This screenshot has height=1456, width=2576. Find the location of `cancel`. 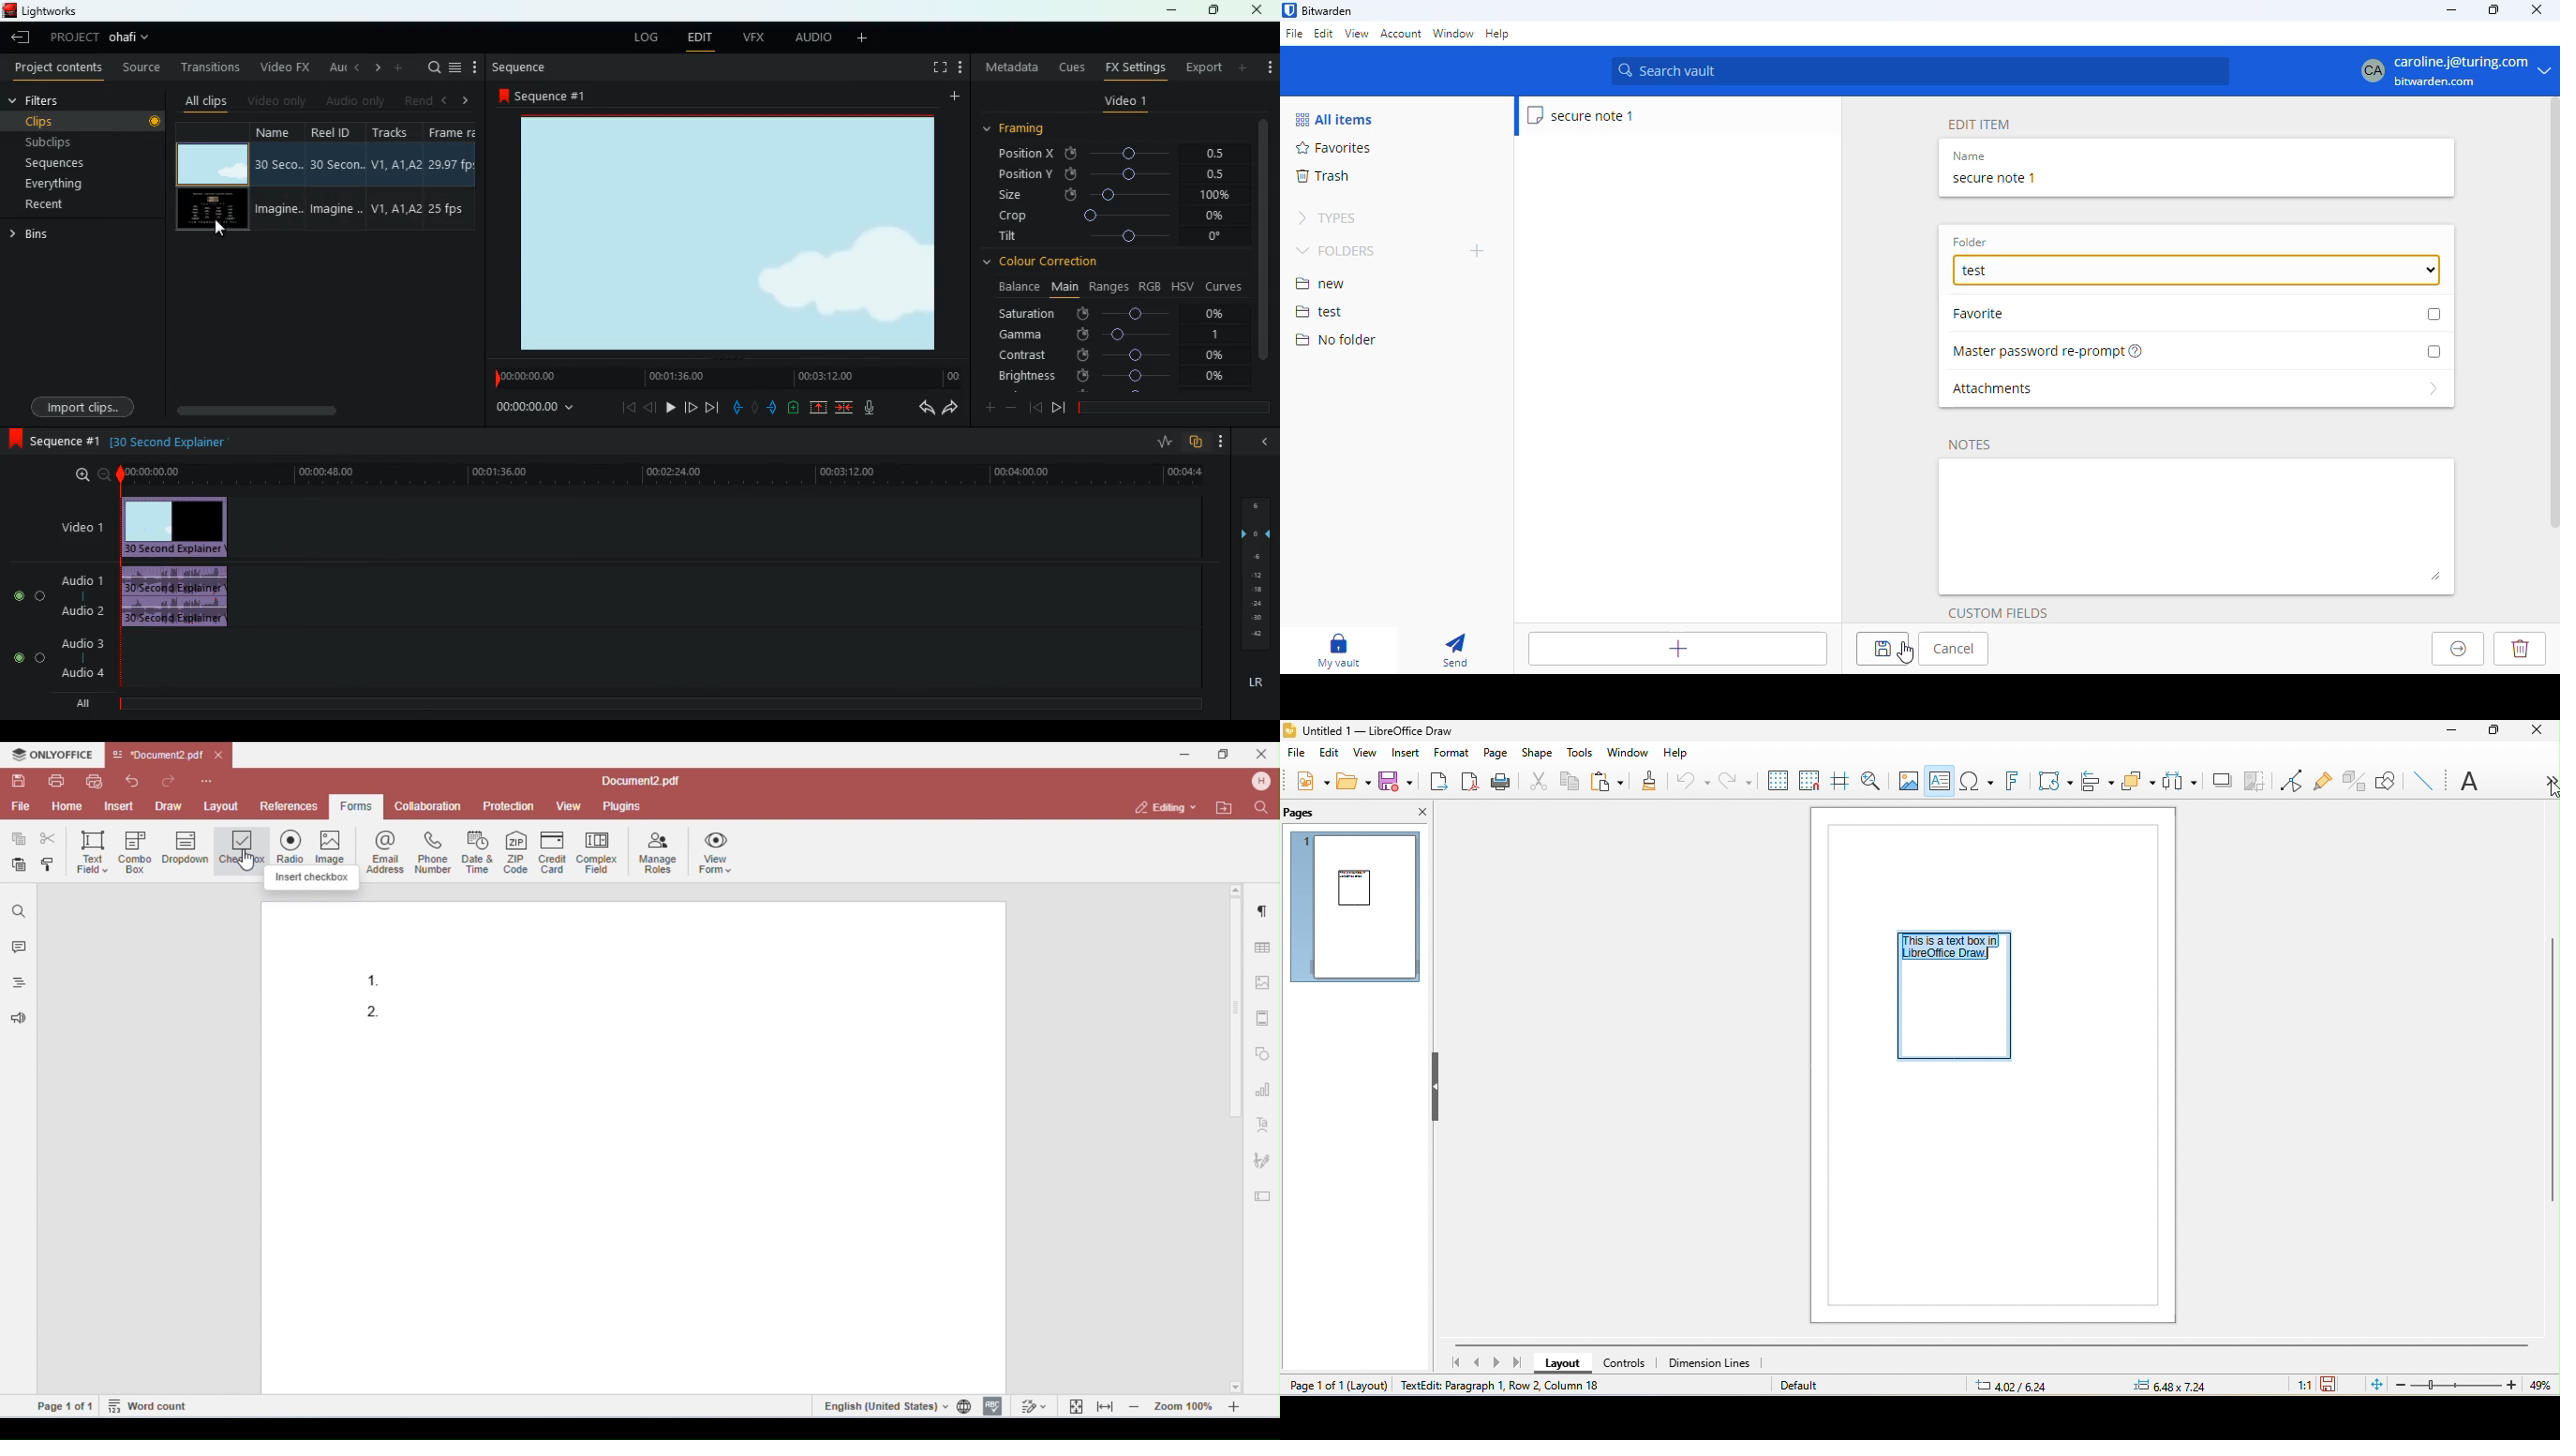

cancel is located at coordinates (1954, 649).